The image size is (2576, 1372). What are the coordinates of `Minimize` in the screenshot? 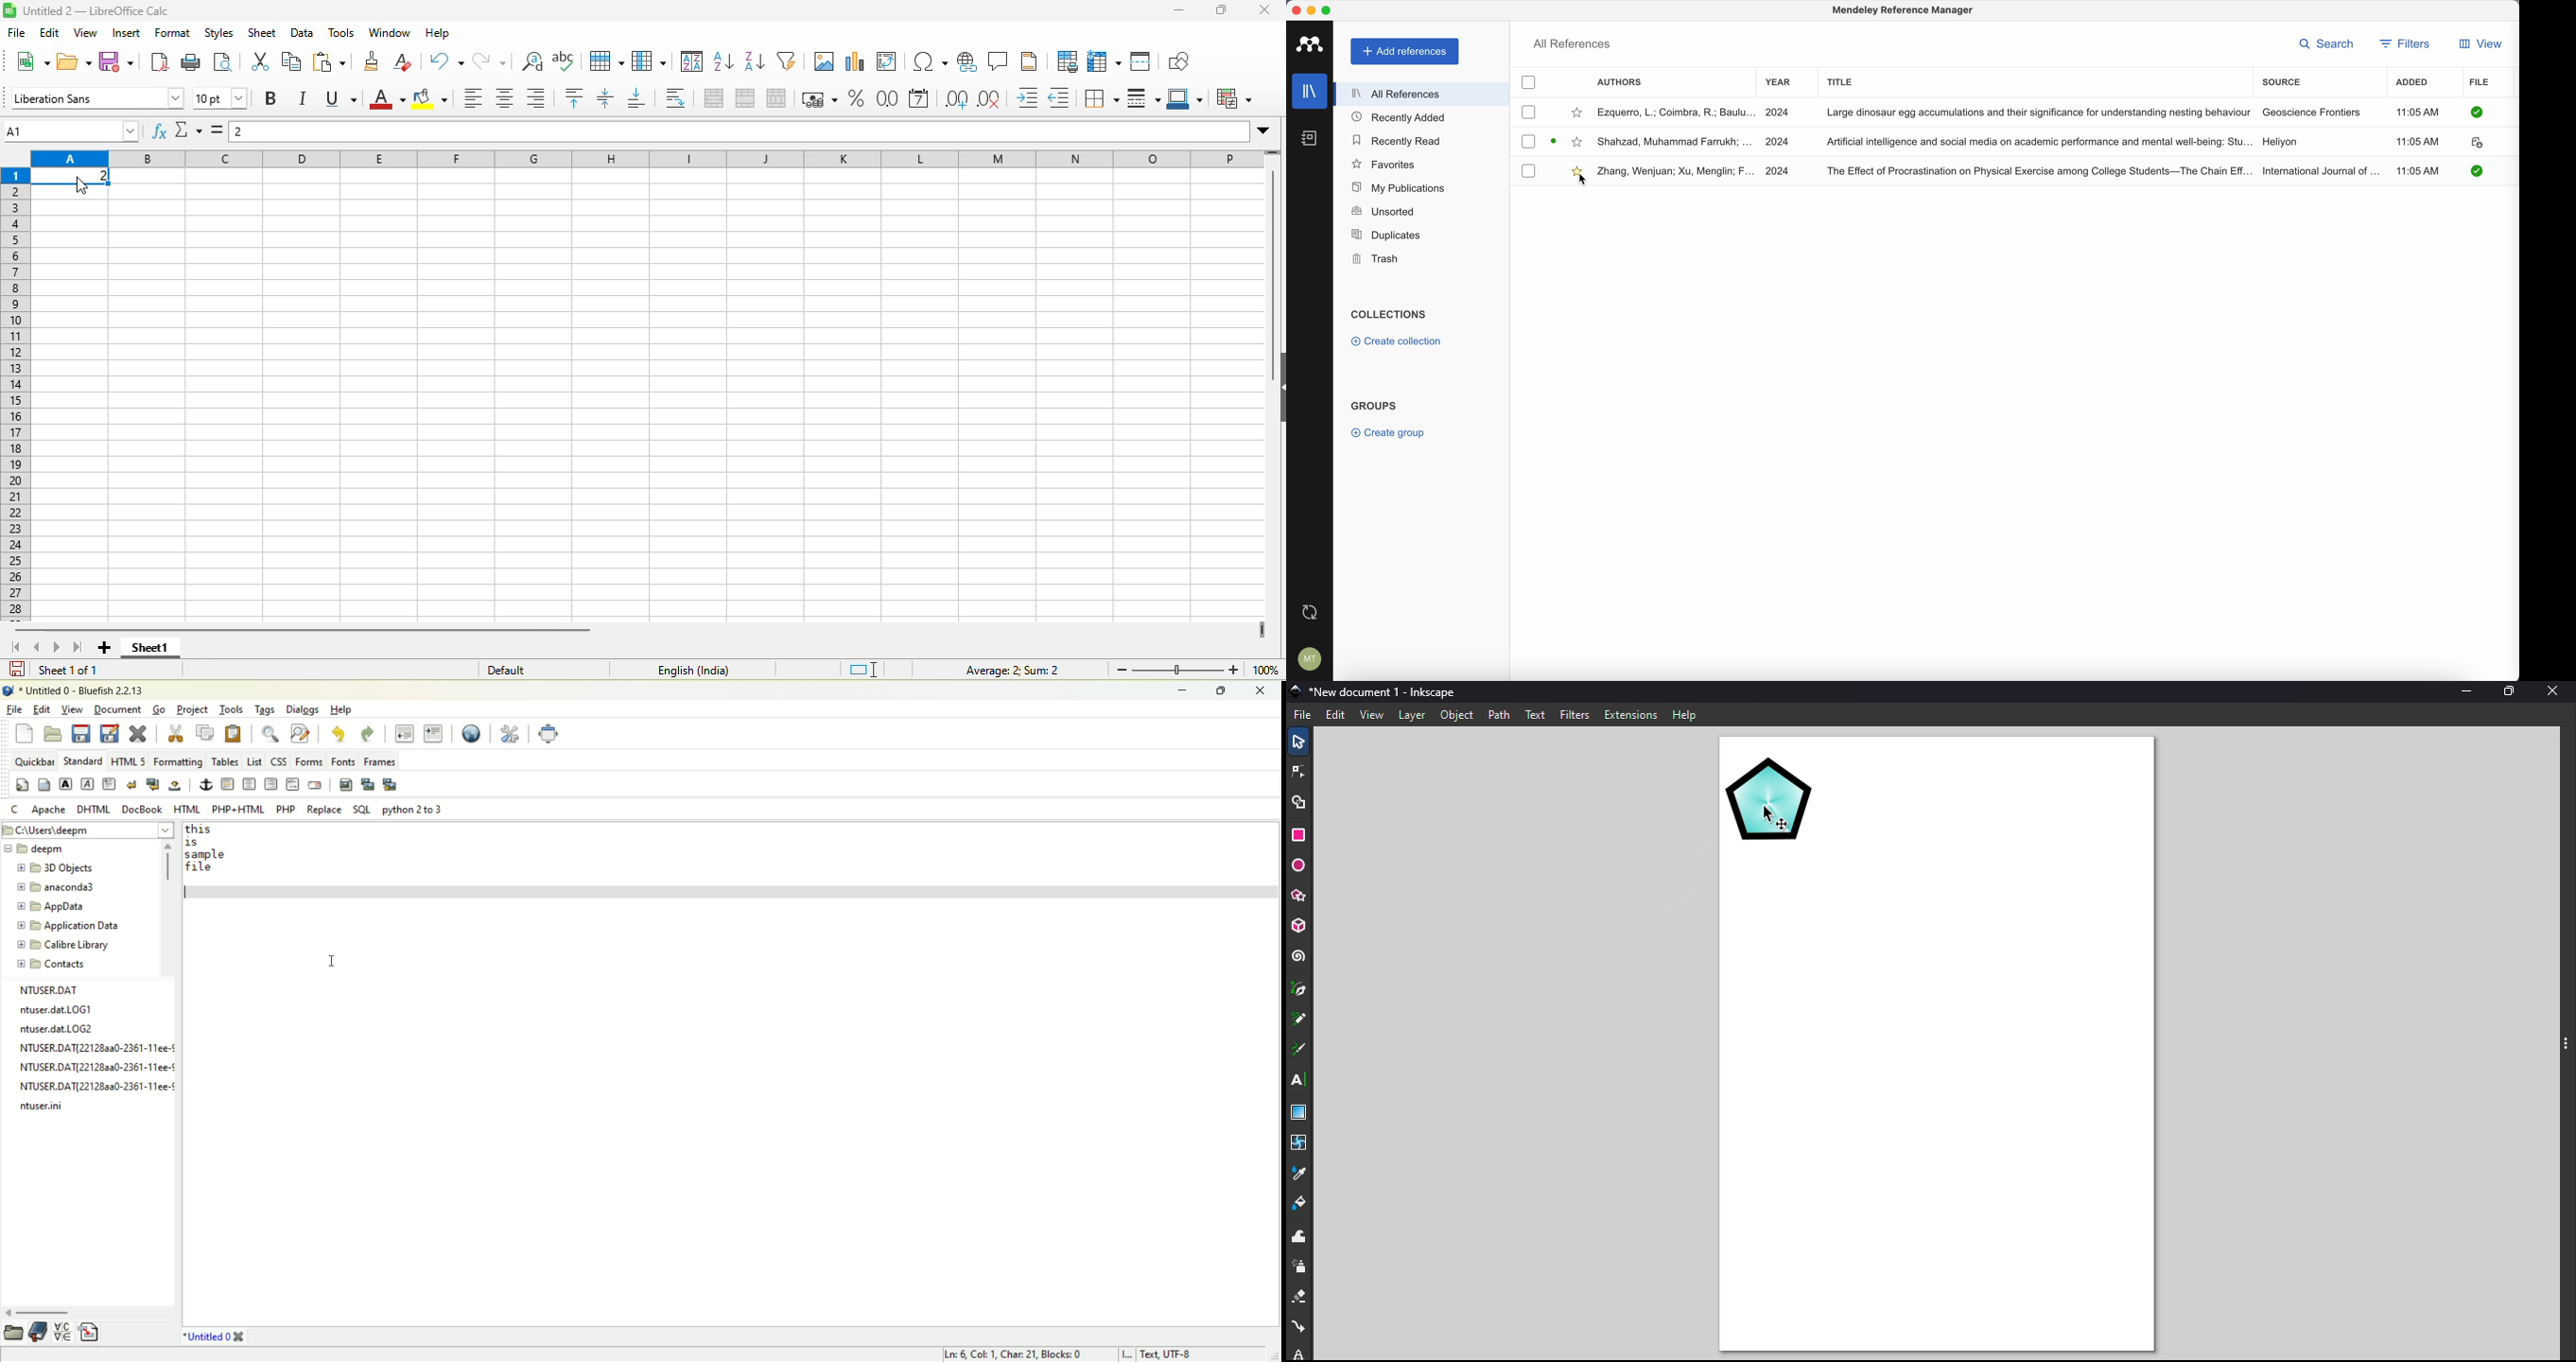 It's located at (2462, 693).